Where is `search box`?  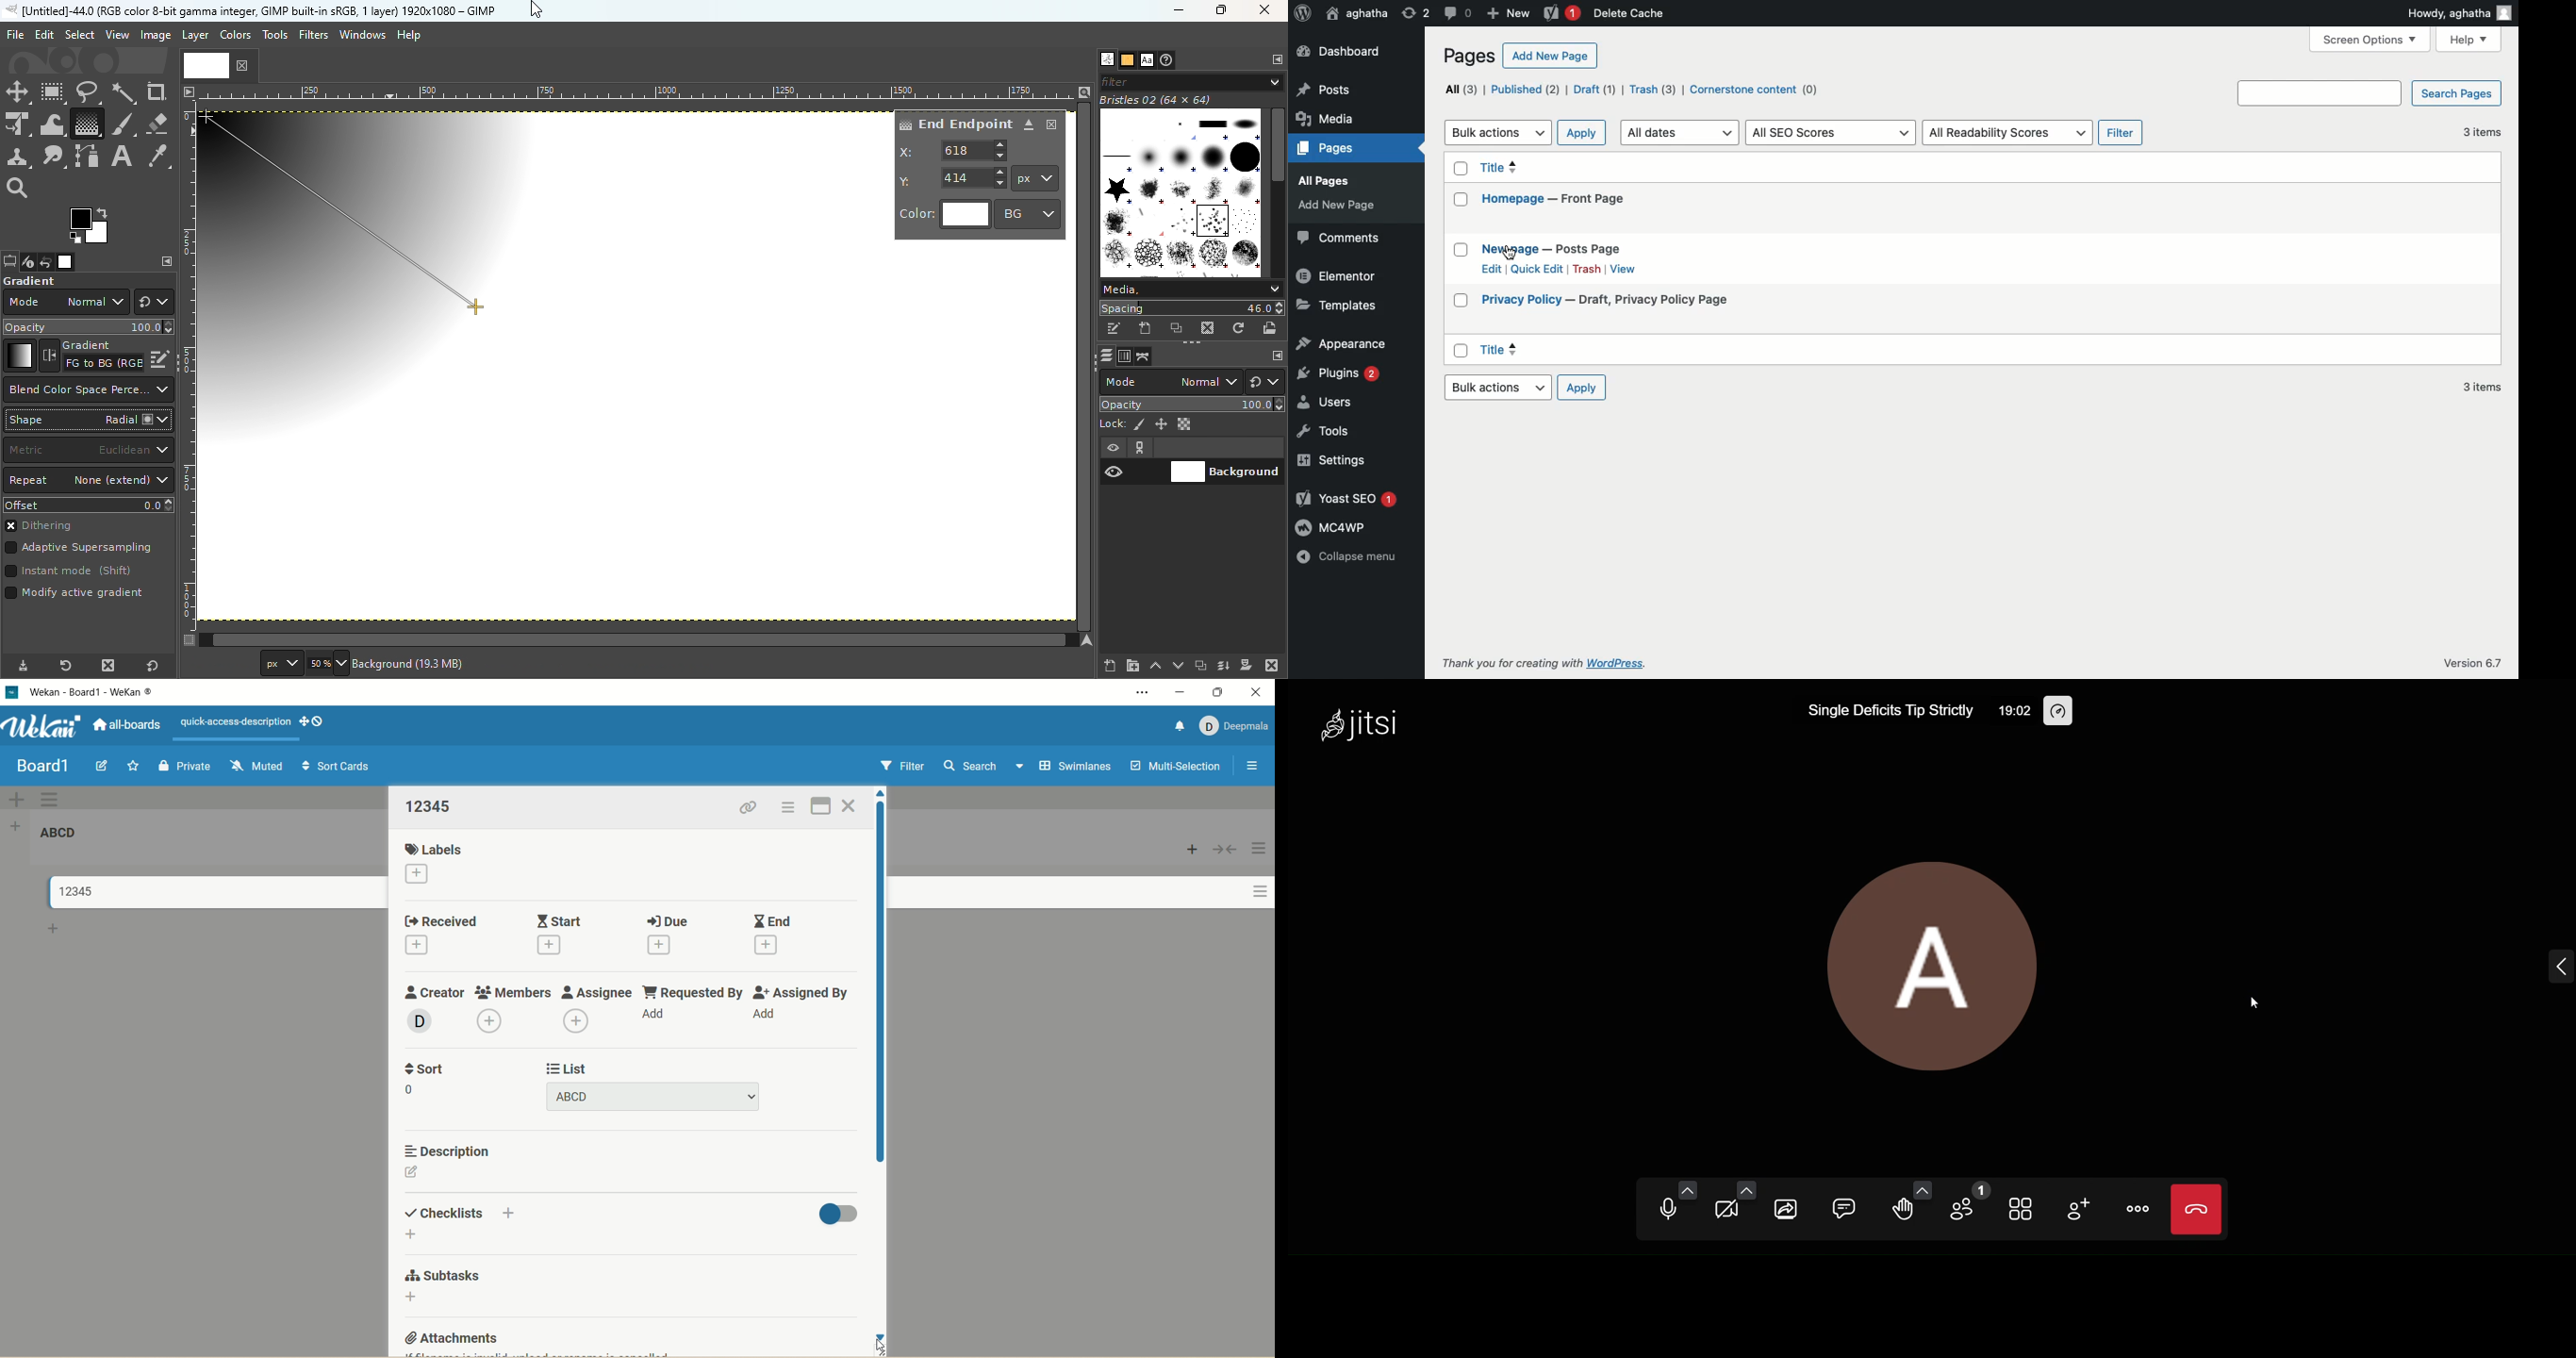 search box is located at coordinates (2319, 93).